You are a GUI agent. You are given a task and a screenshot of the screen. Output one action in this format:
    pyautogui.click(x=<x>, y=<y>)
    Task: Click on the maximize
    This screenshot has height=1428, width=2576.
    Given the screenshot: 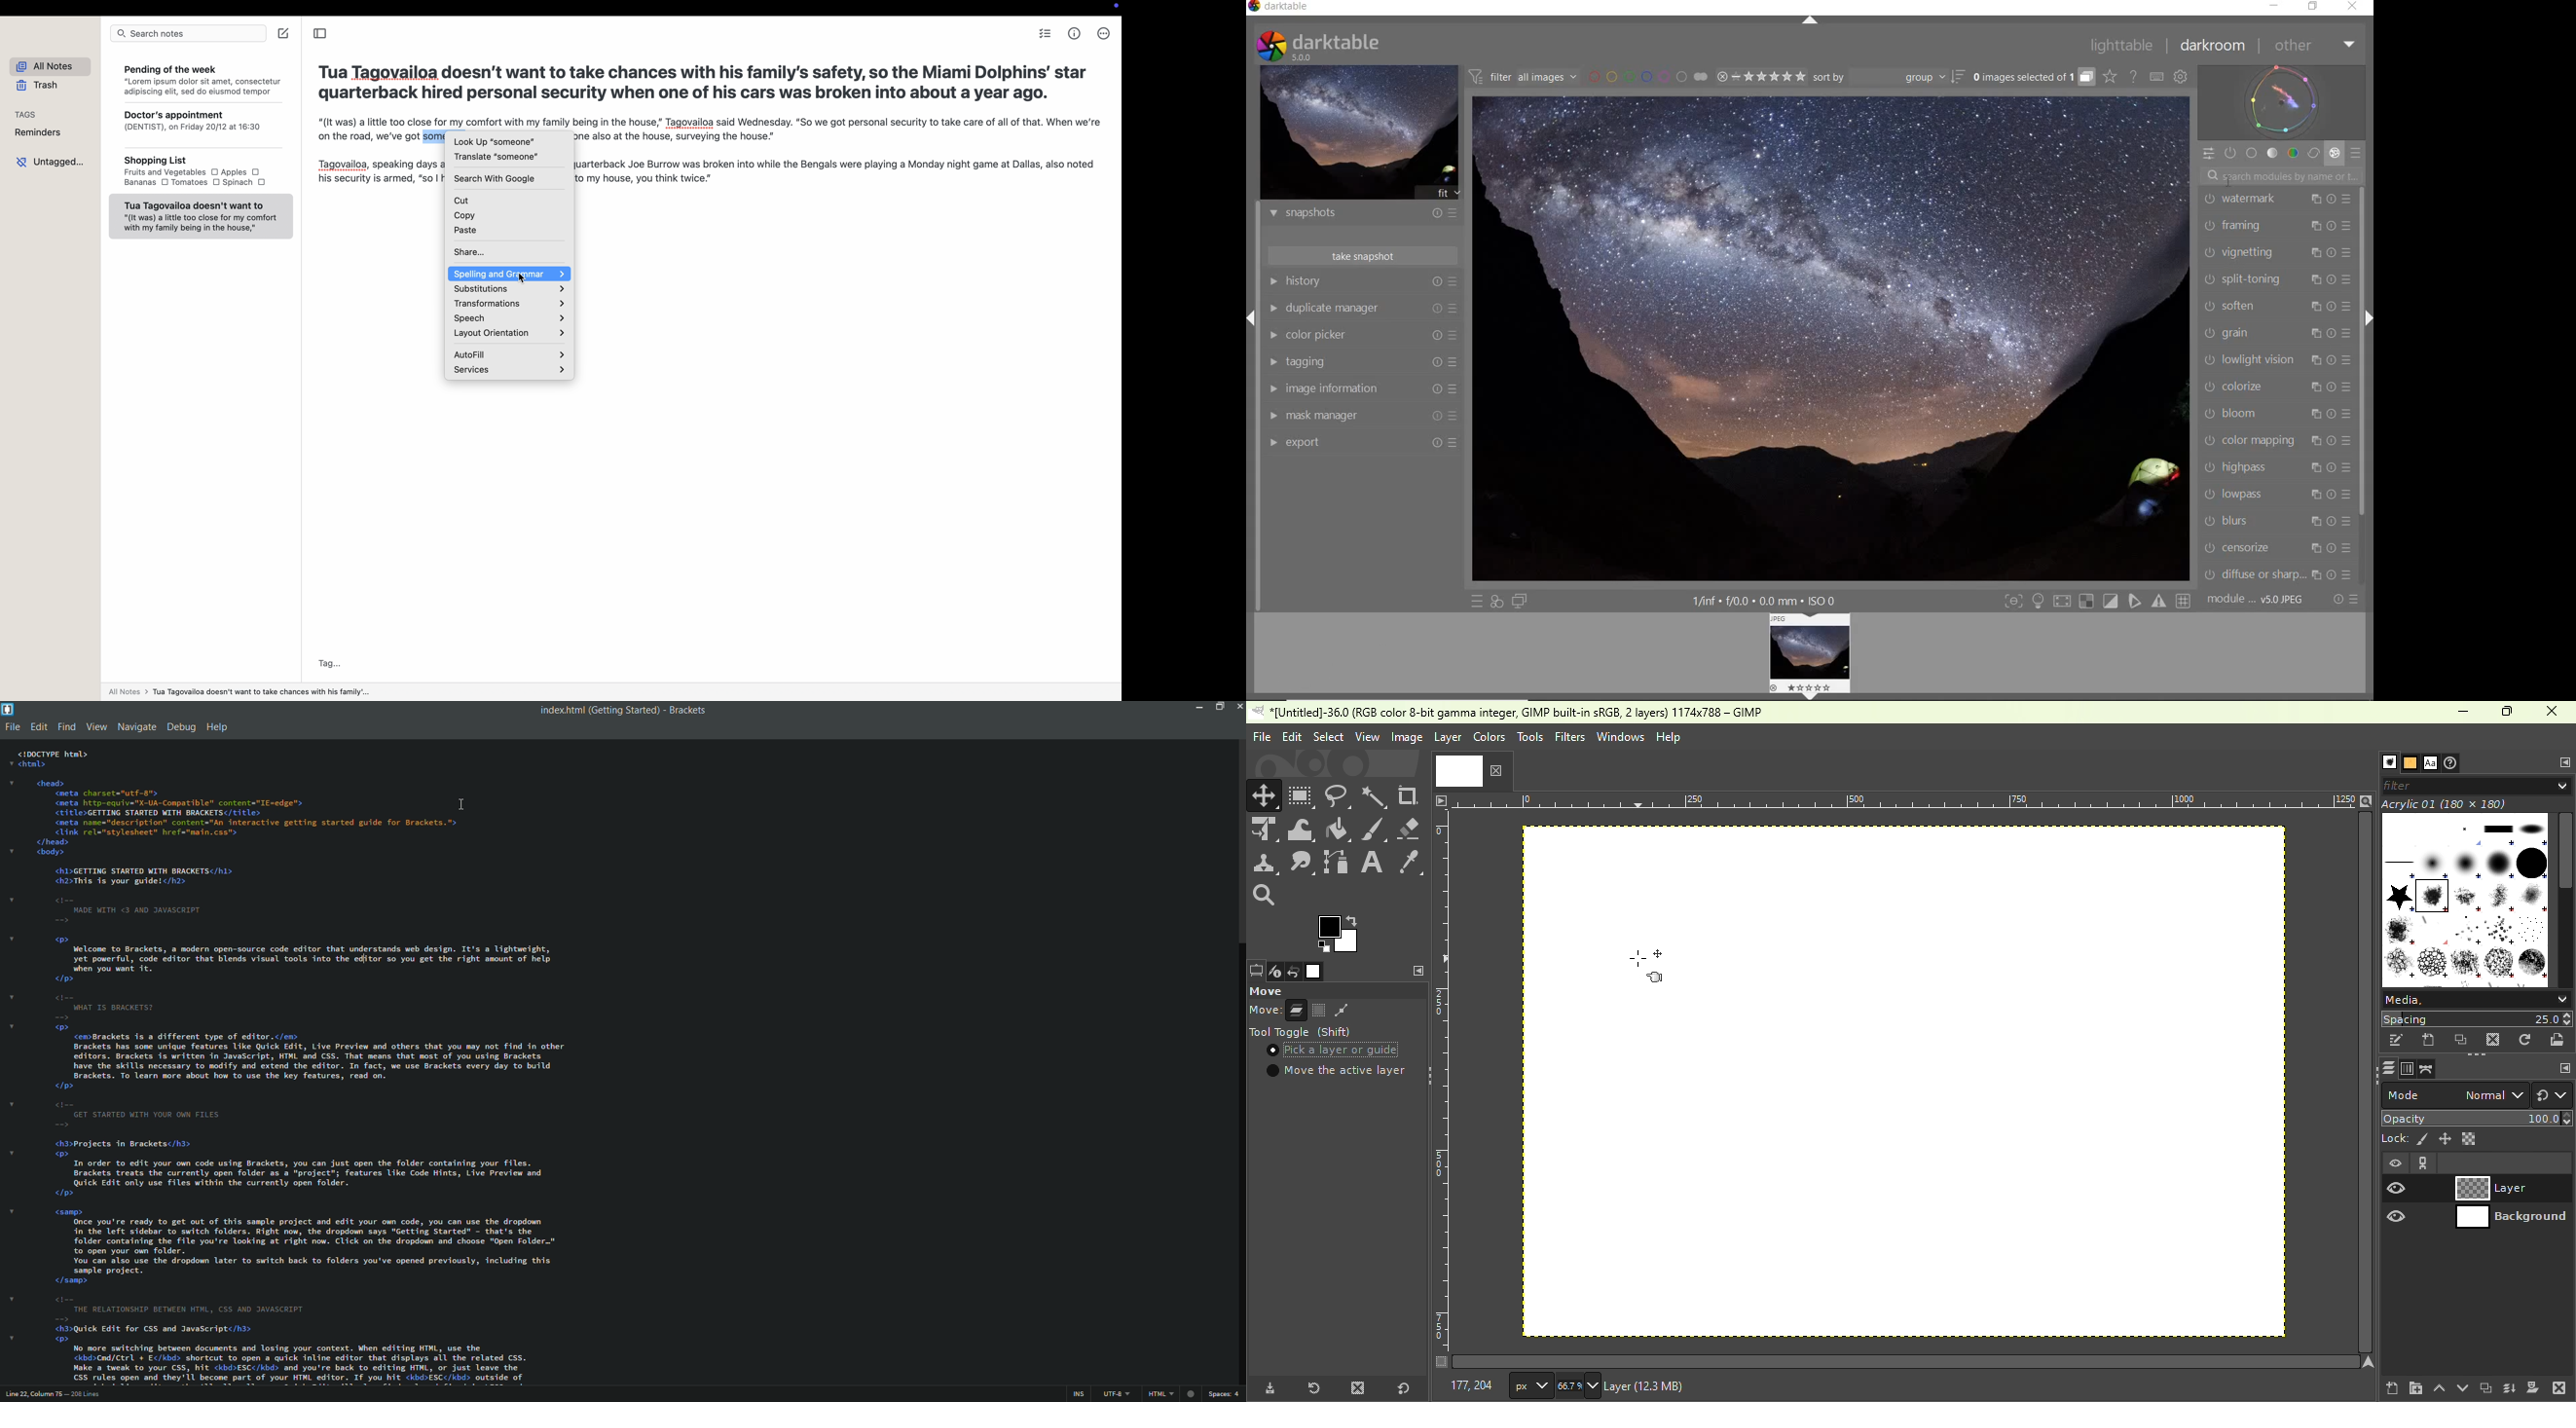 What is the action you would take?
    pyautogui.click(x=1218, y=706)
    